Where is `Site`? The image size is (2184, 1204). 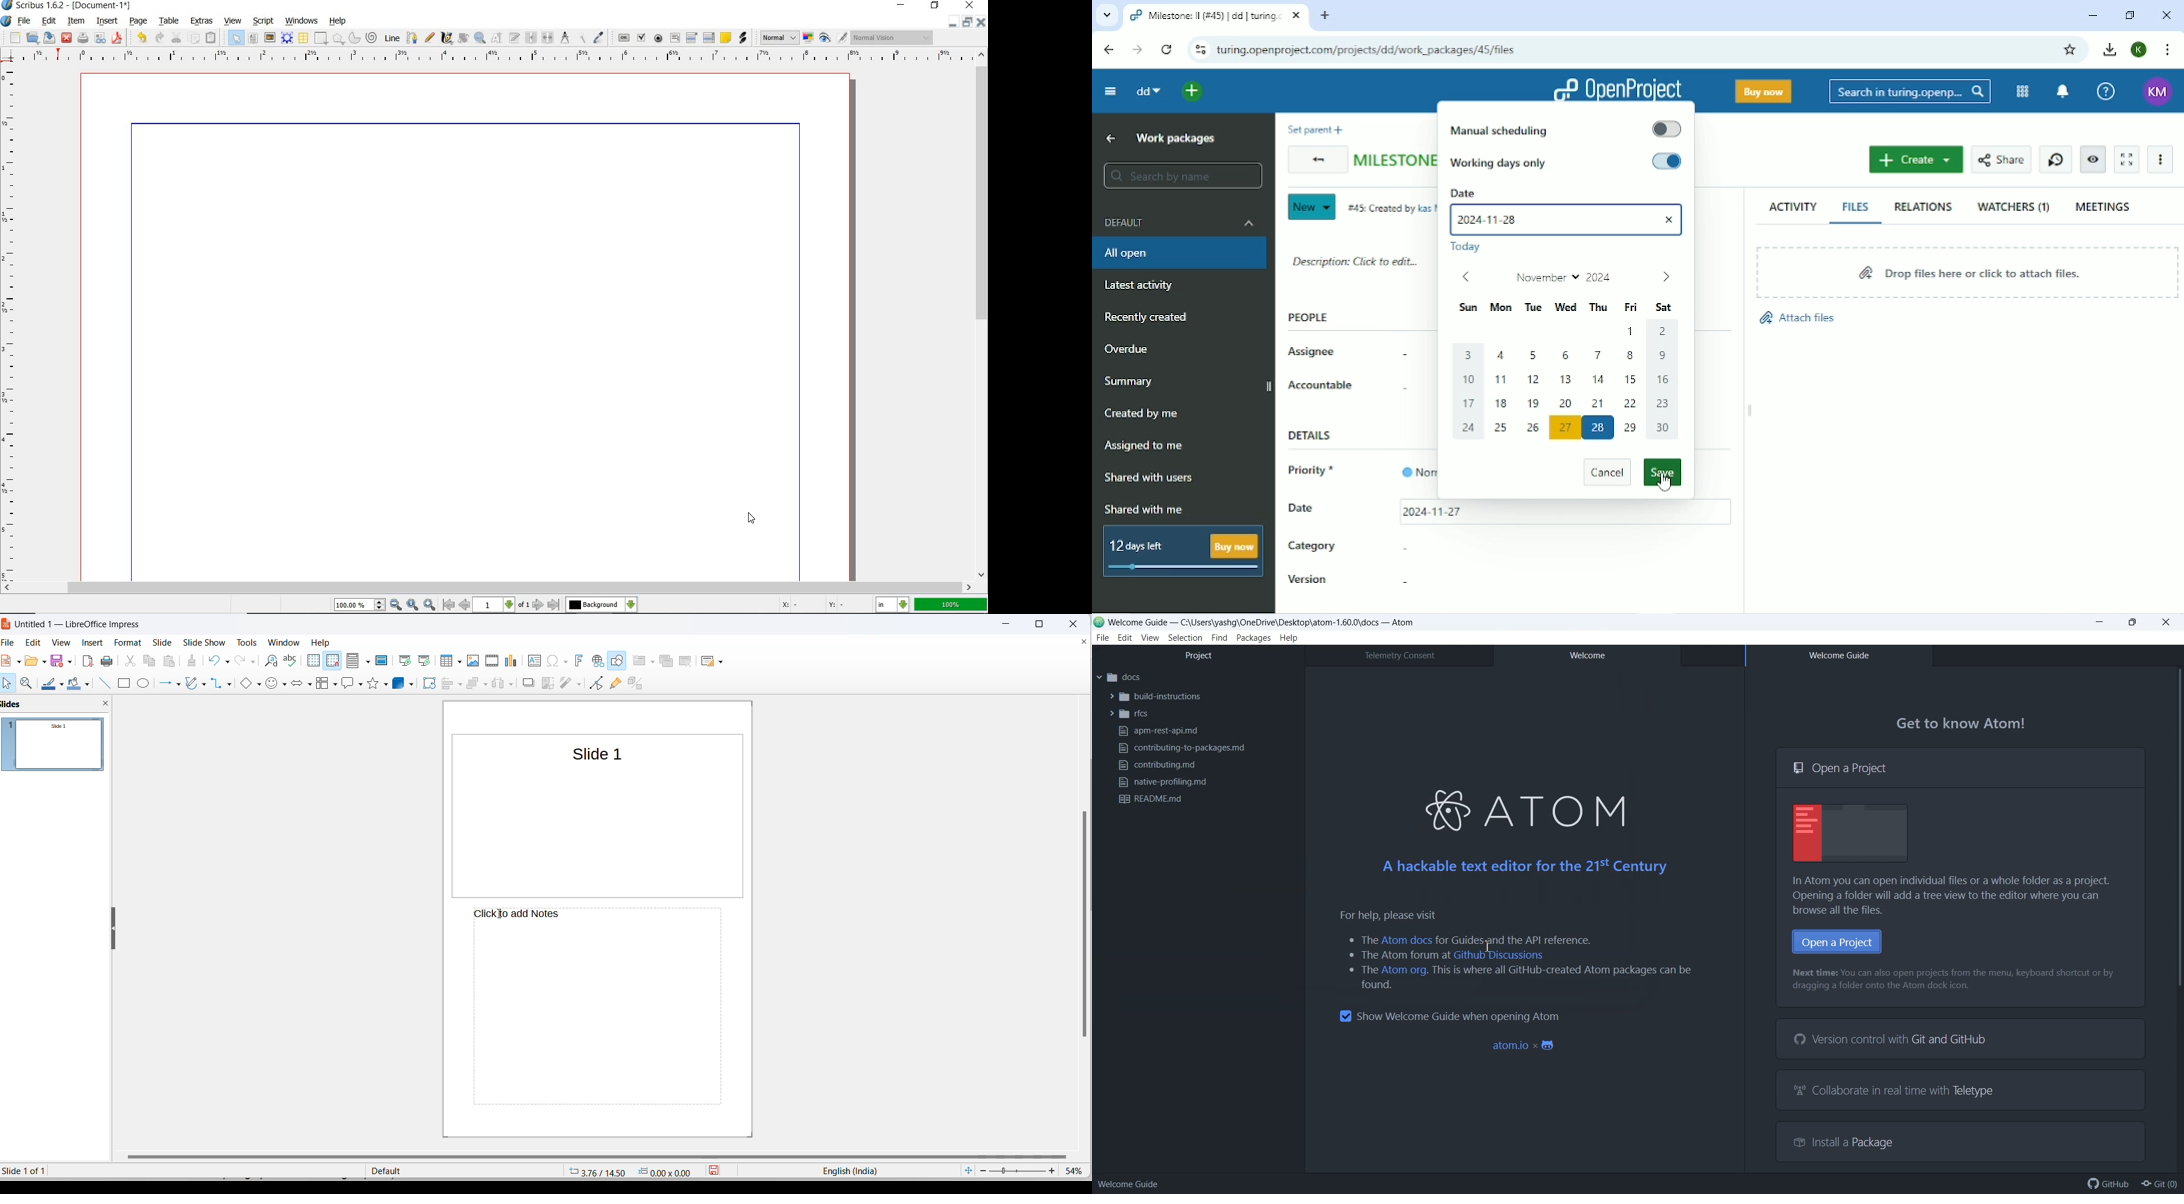 Site is located at coordinates (1375, 50).